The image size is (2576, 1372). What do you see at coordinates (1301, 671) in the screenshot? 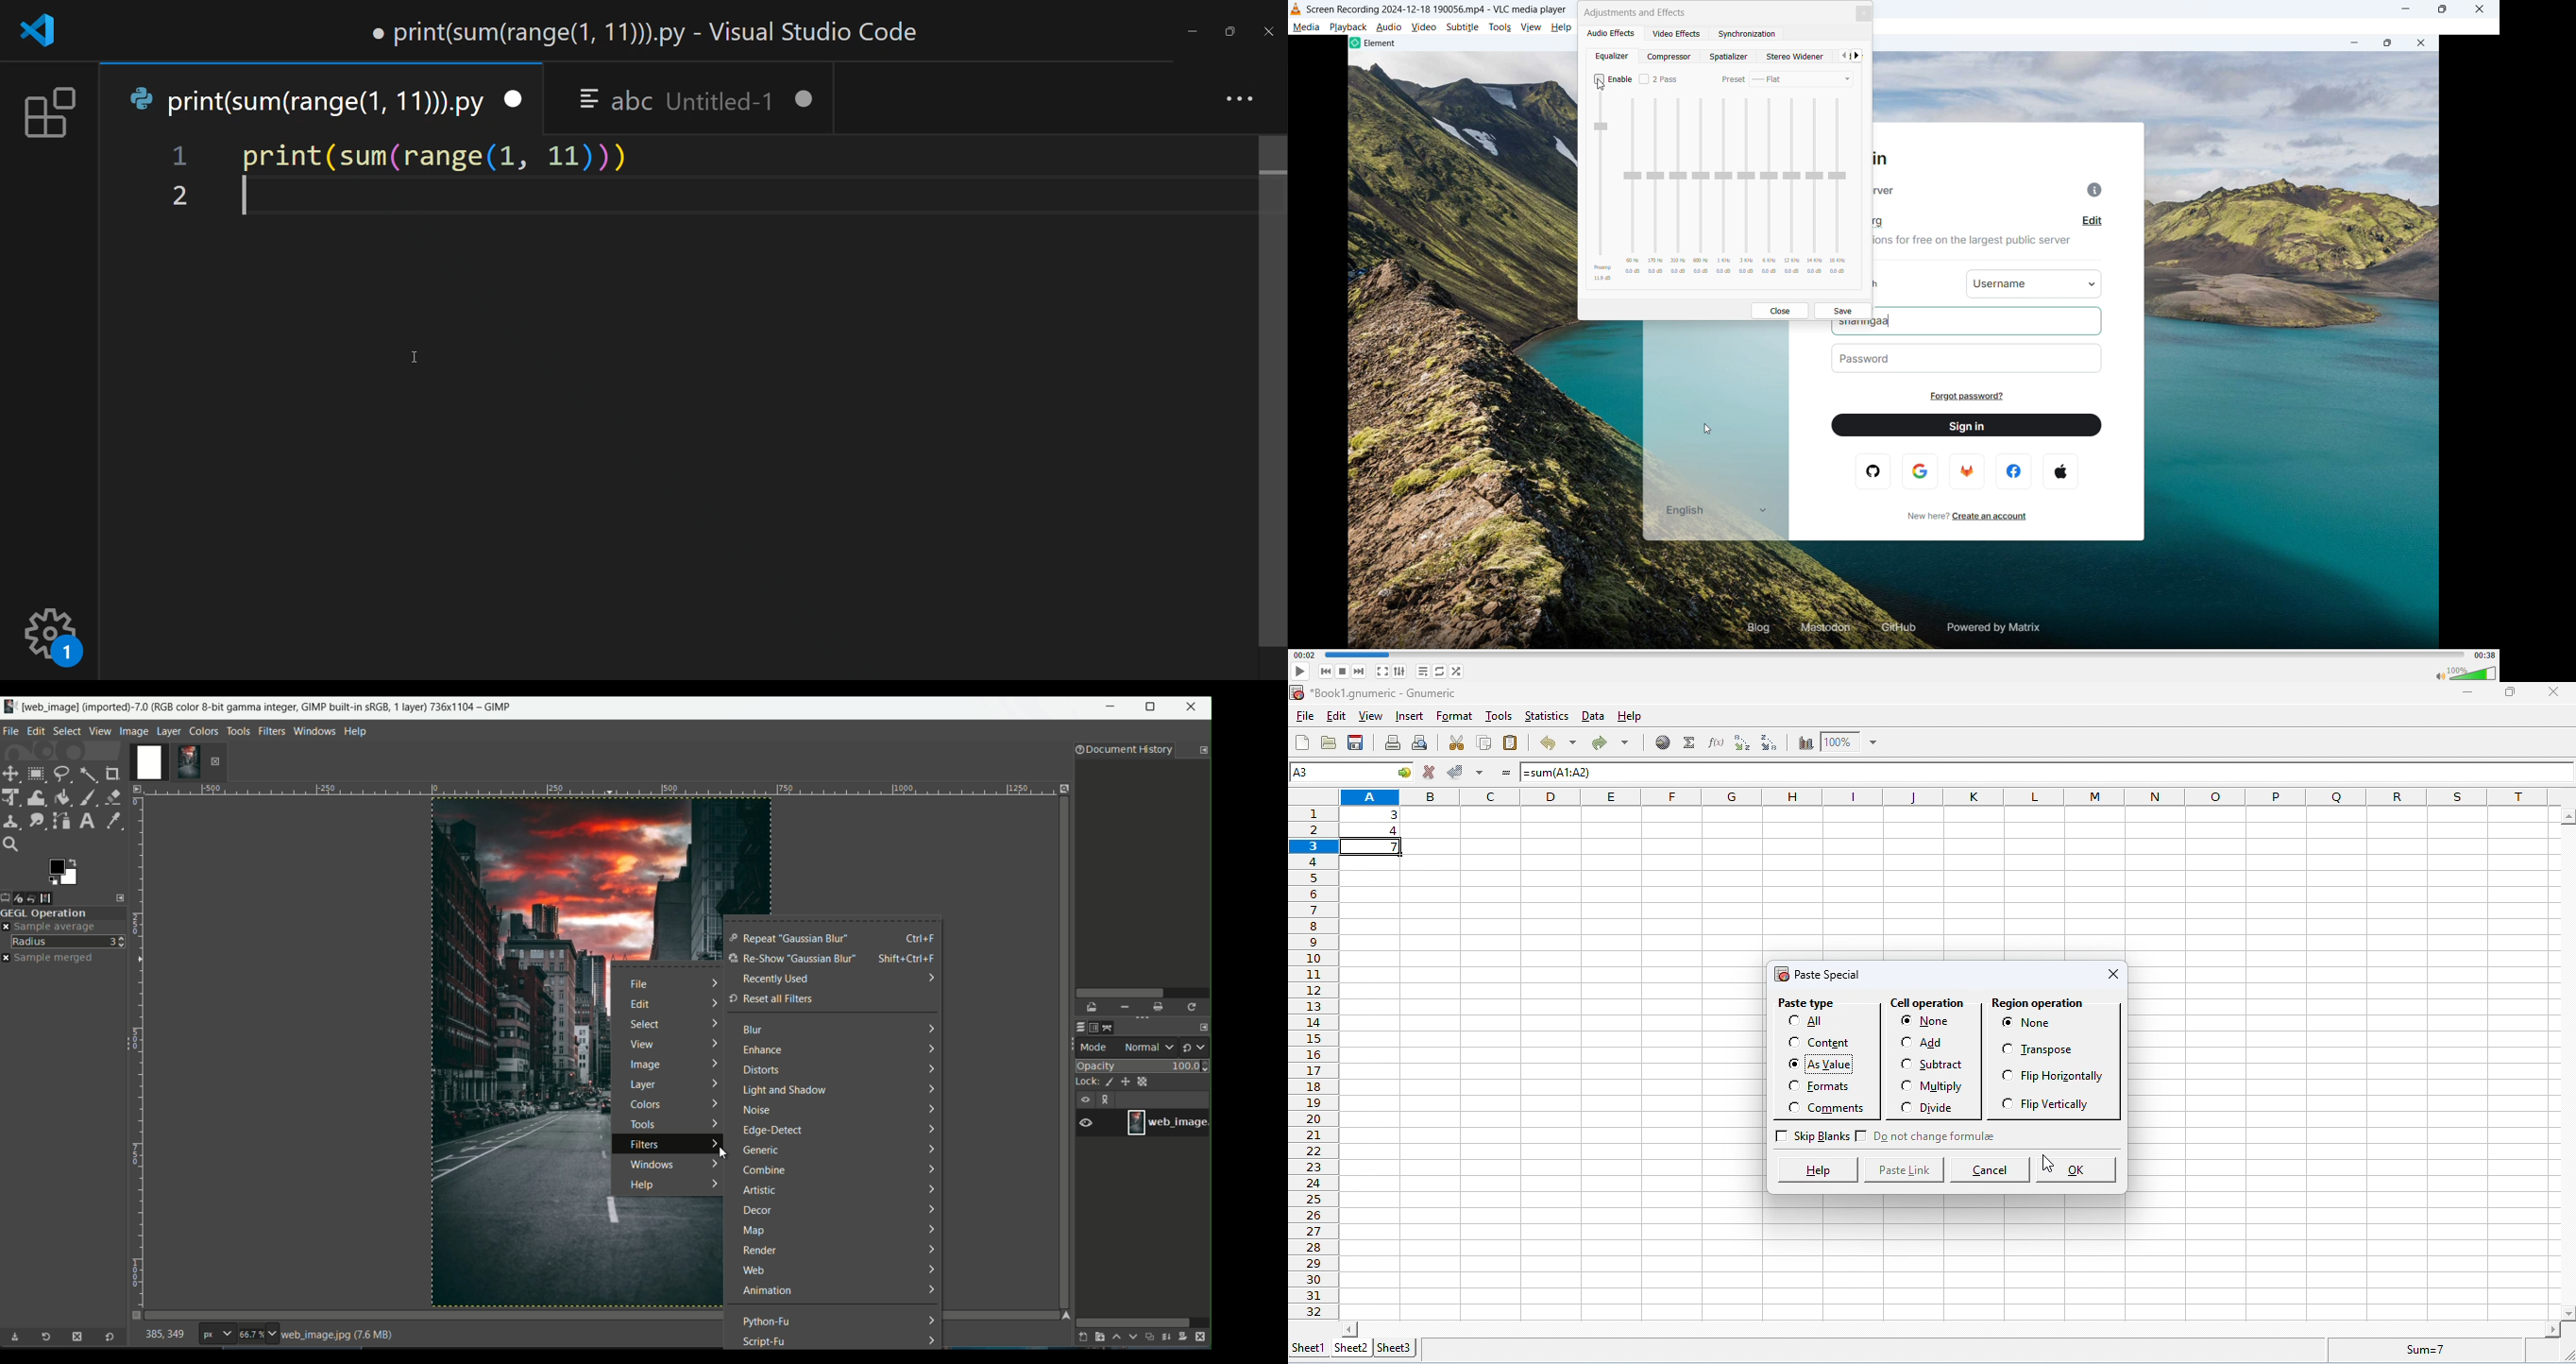
I see `play ` at bounding box center [1301, 671].